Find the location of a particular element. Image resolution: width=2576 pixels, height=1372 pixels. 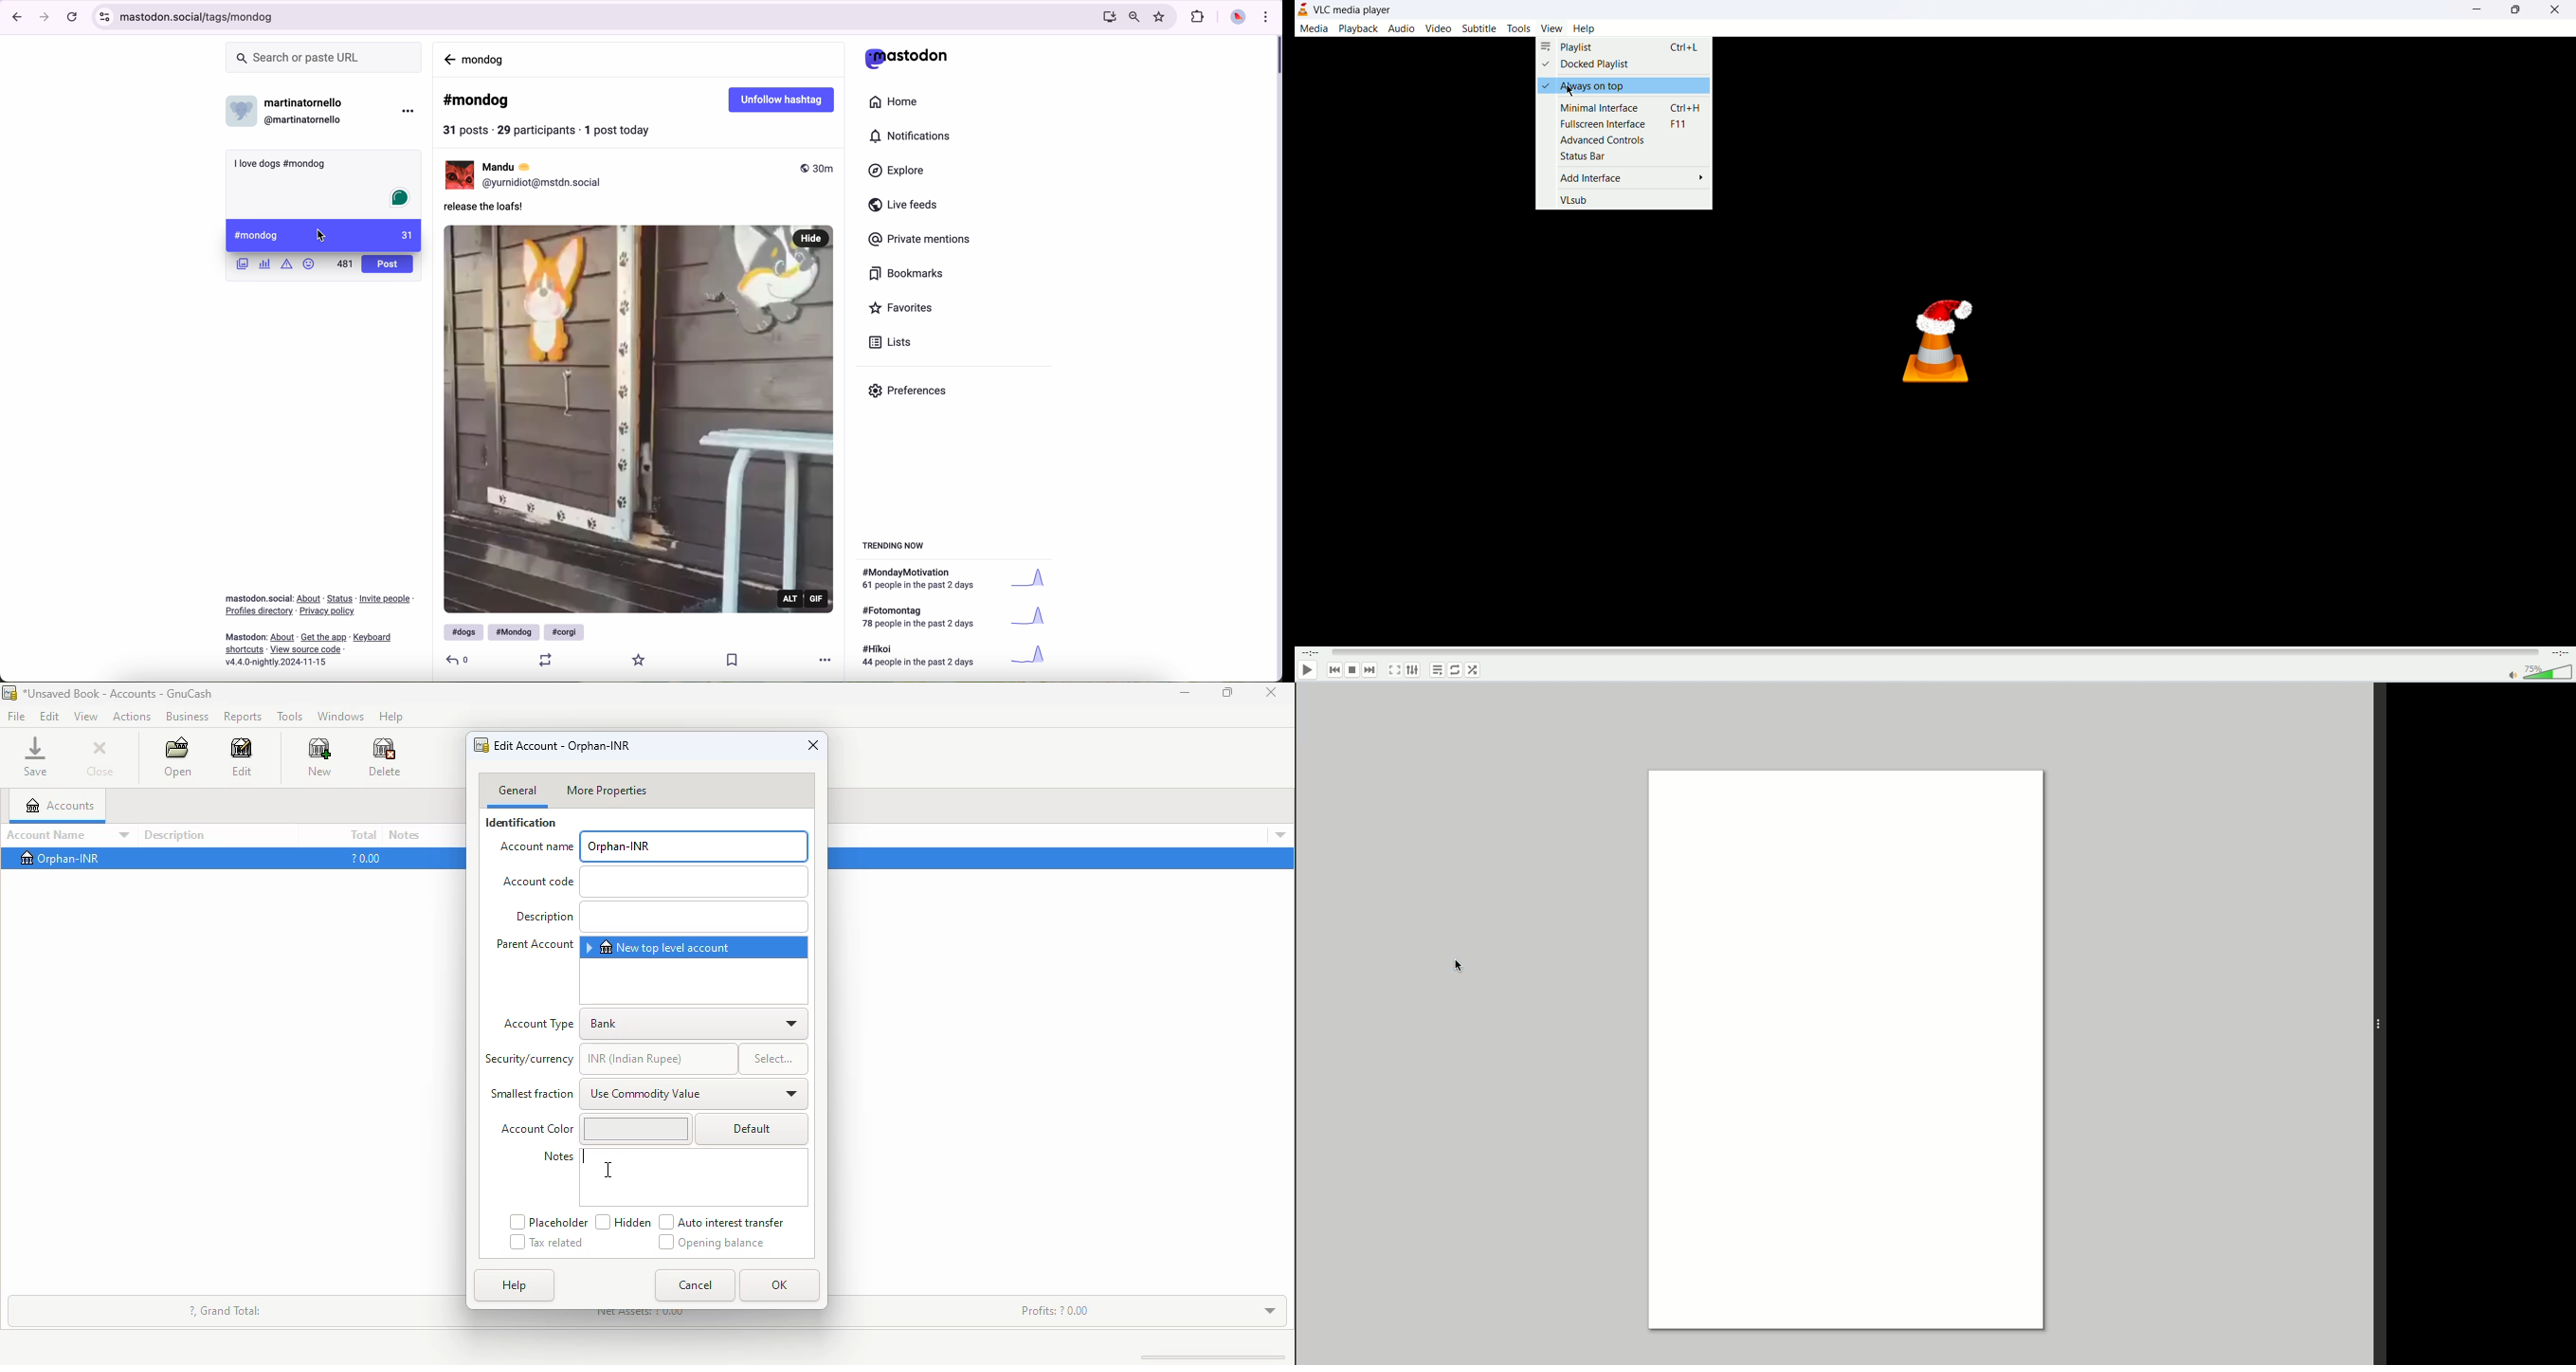

VLsub is located at coordinates (1574, 200).